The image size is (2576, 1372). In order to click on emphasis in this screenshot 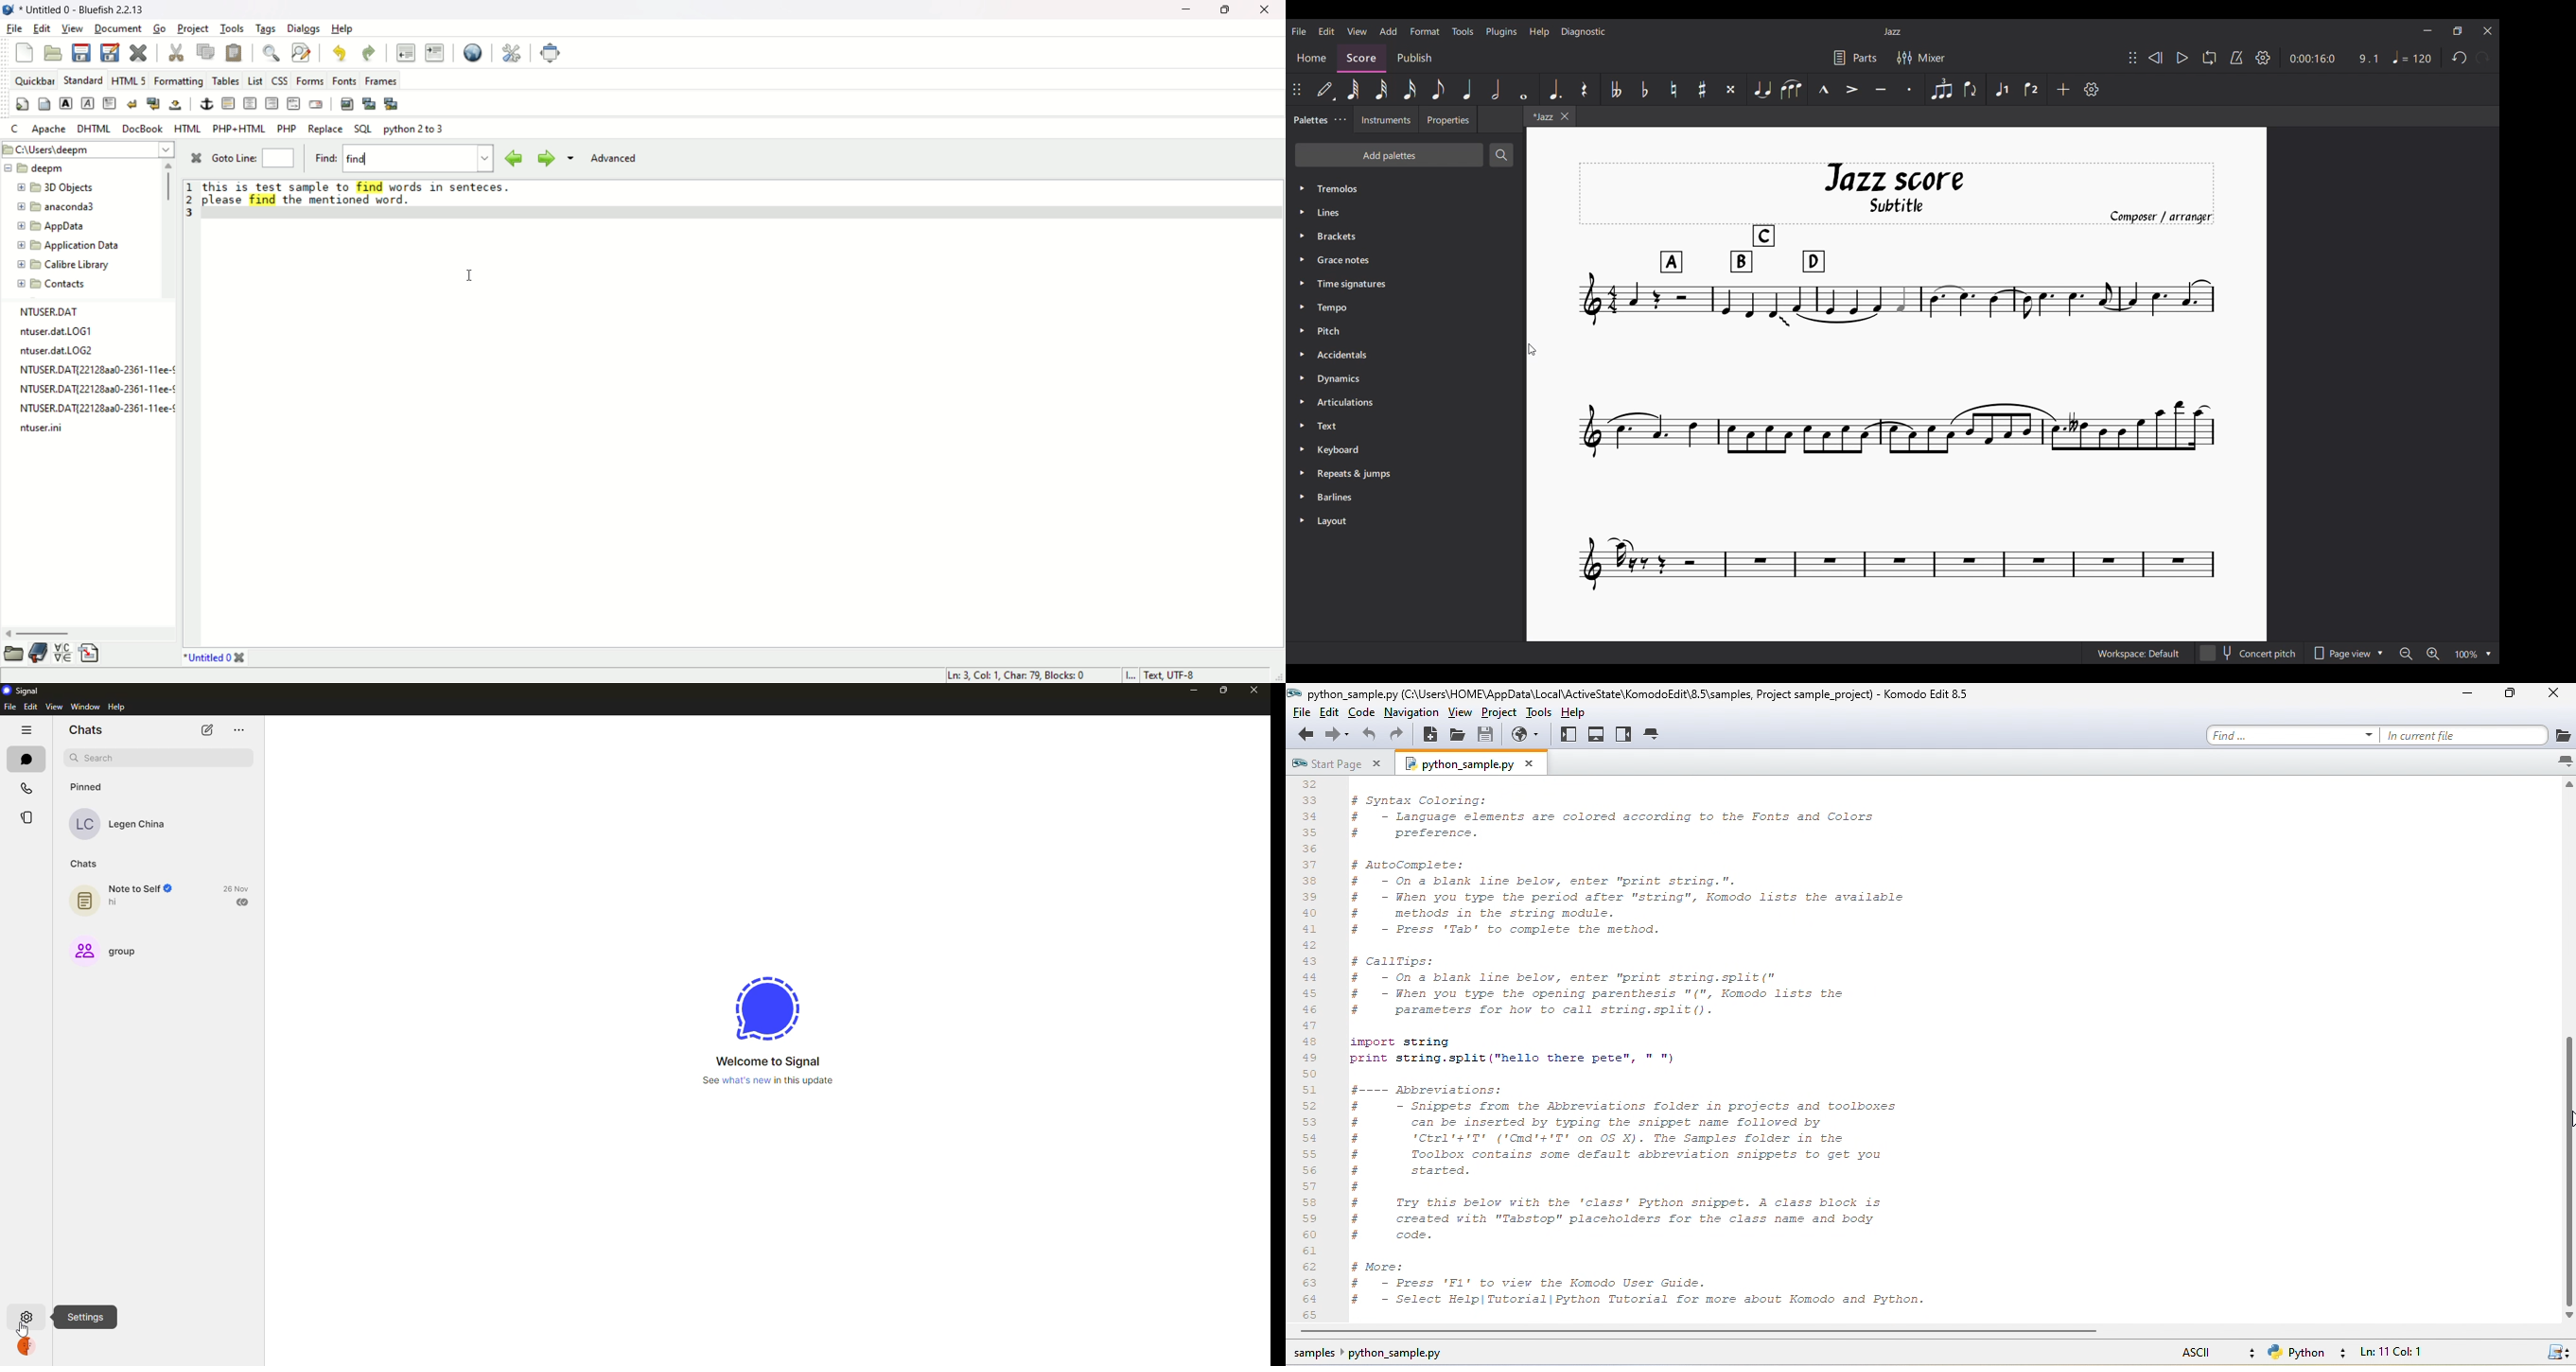, I will do `click(88, 104)`.